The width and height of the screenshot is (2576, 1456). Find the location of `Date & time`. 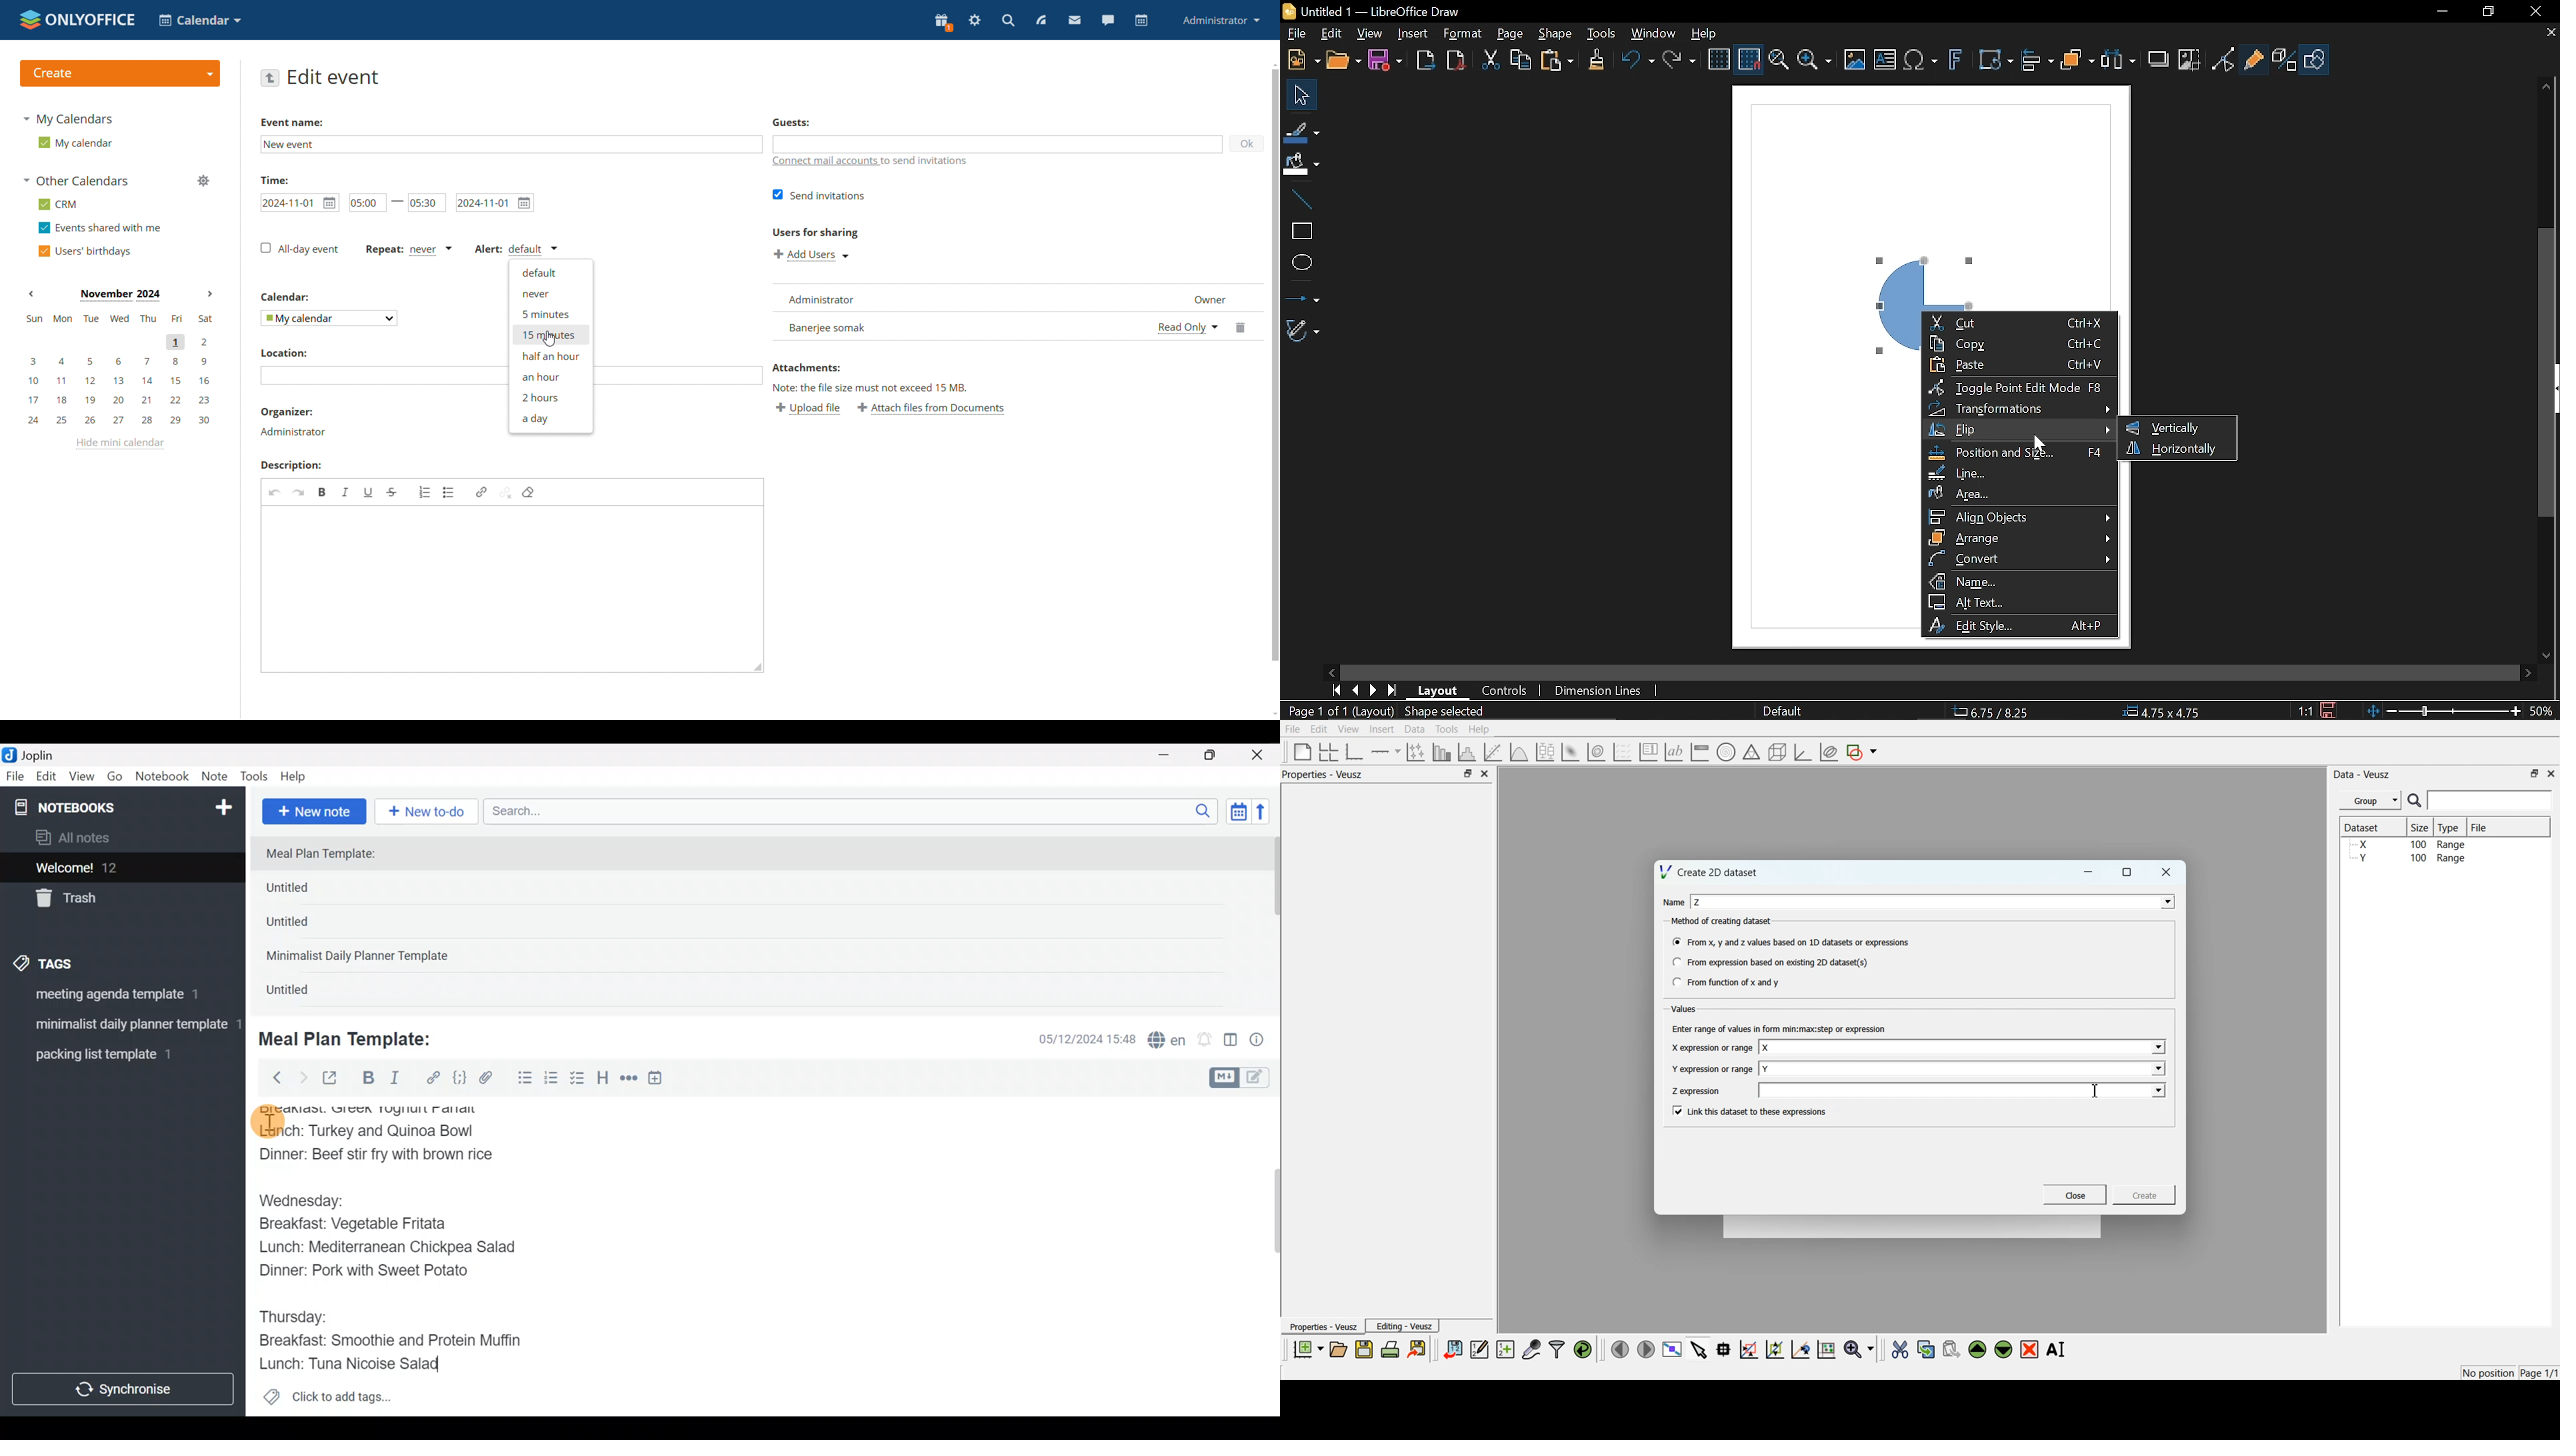

Date & time is located at coordinates (1077, 1039).